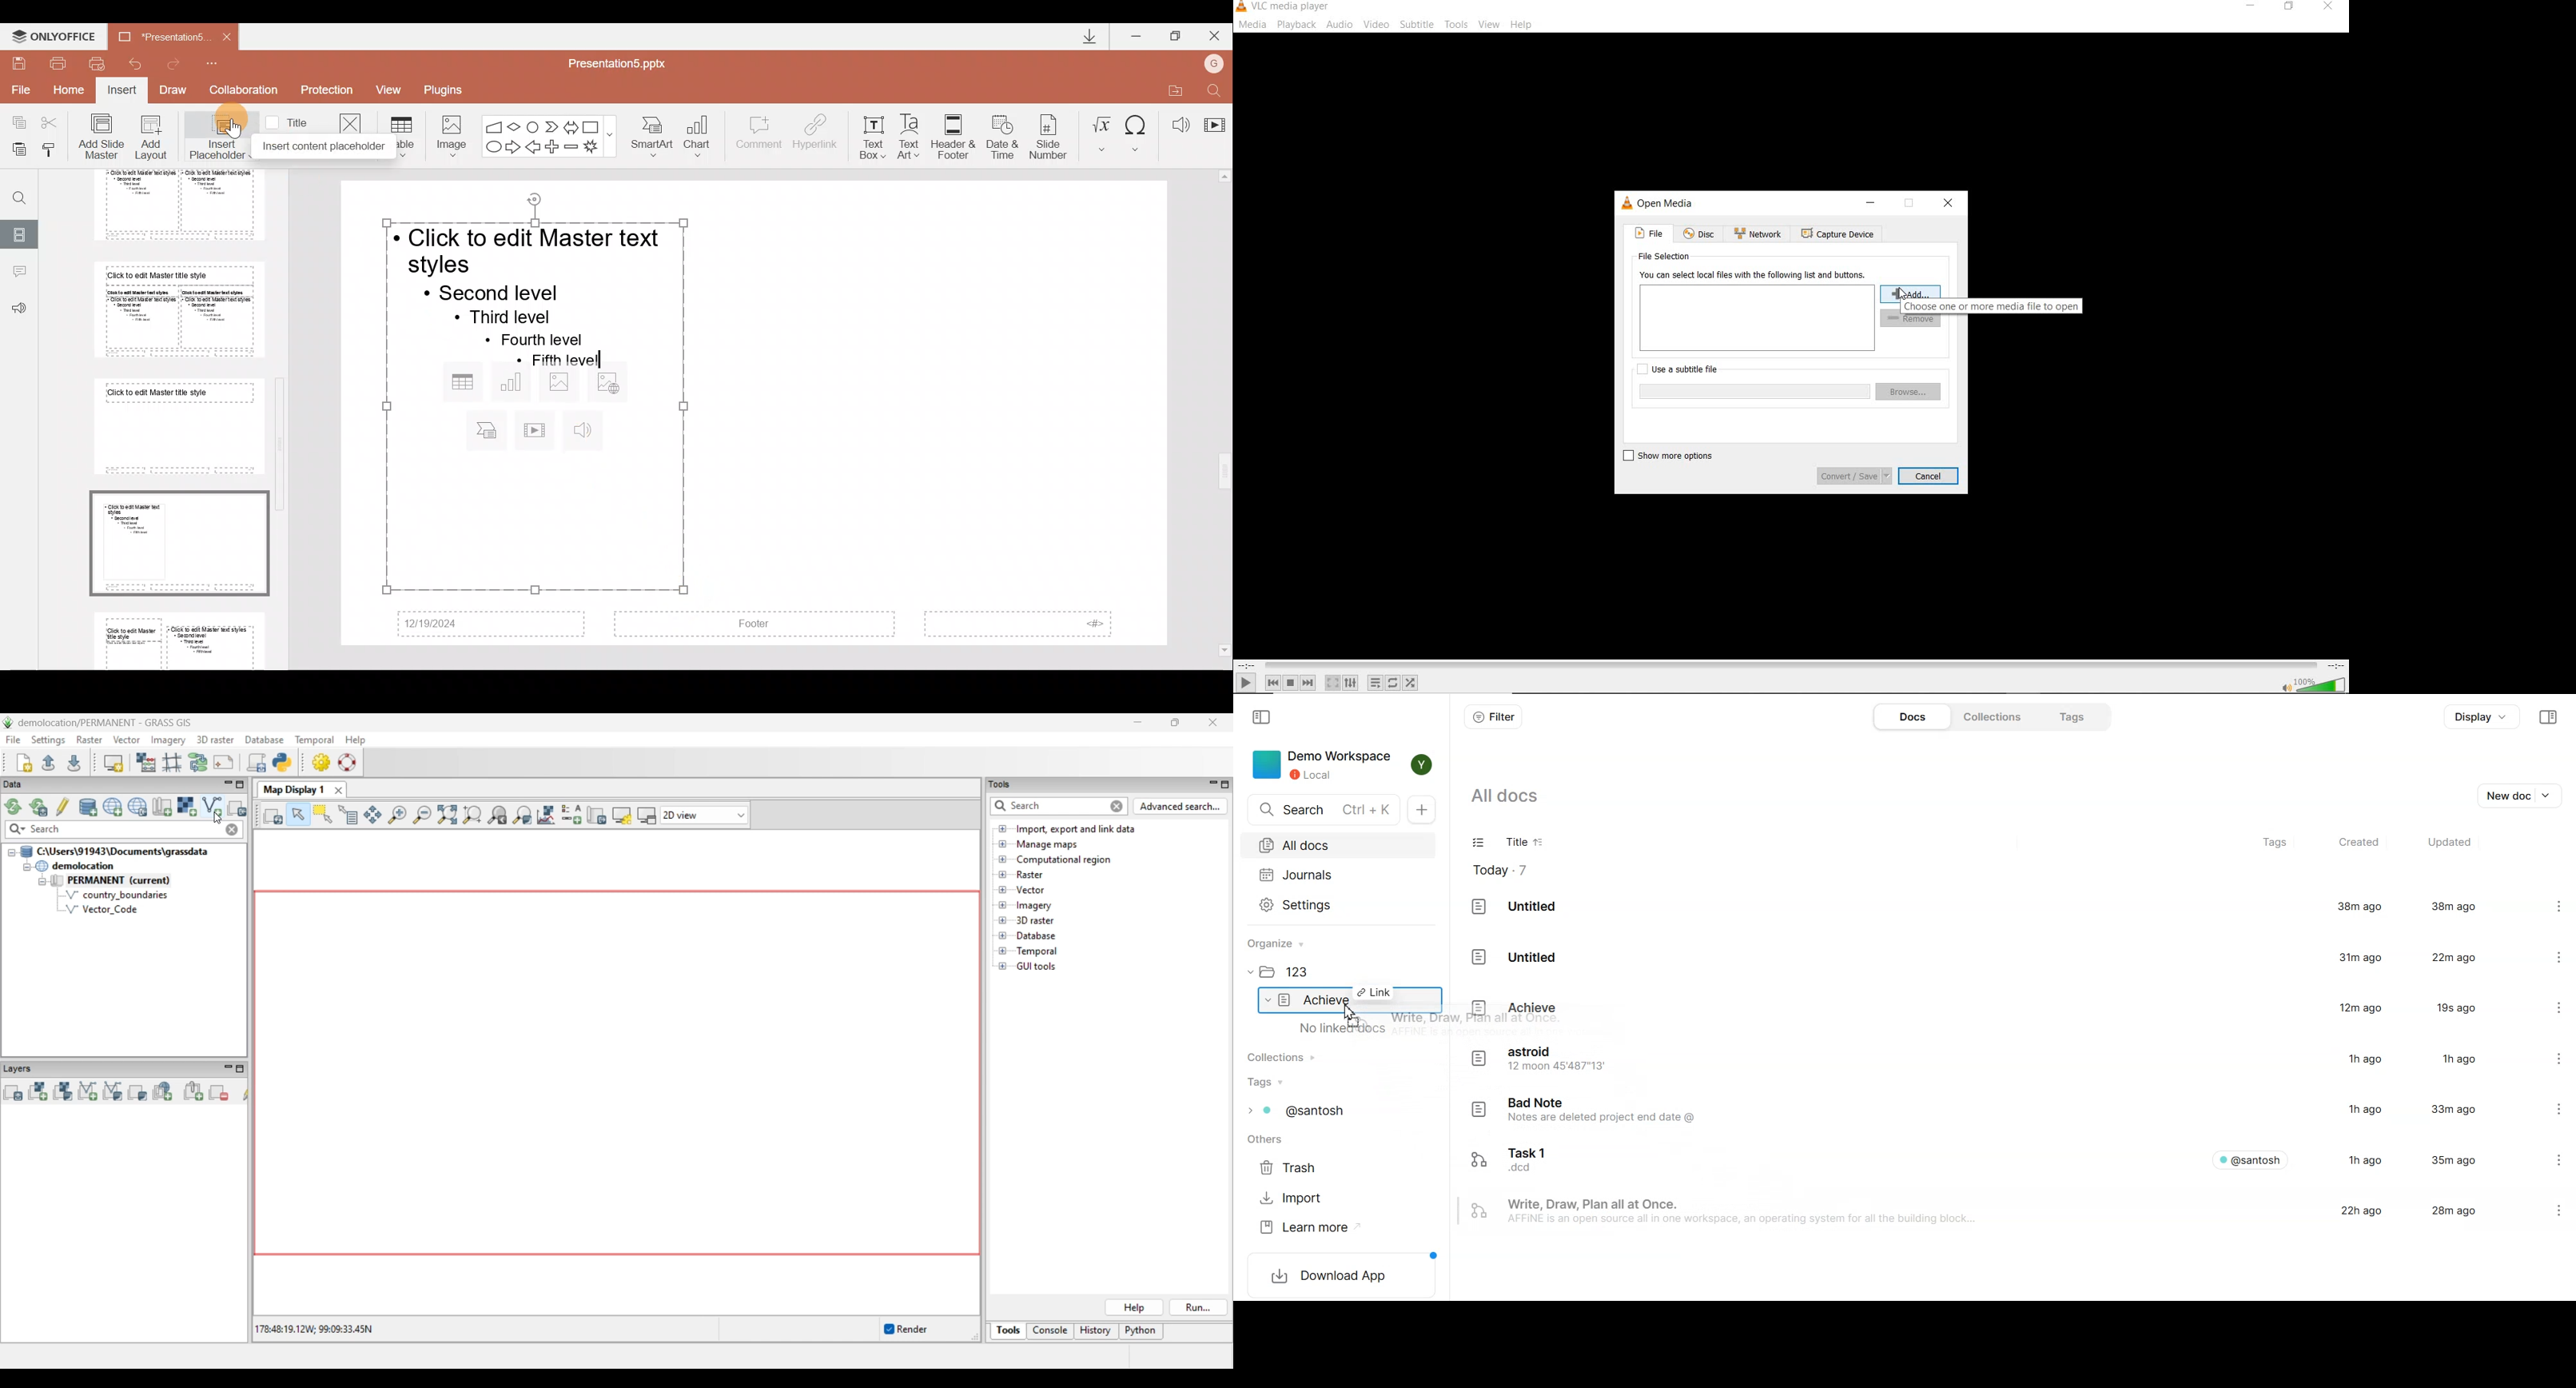  I want to click on Created, so click(2357, 843).